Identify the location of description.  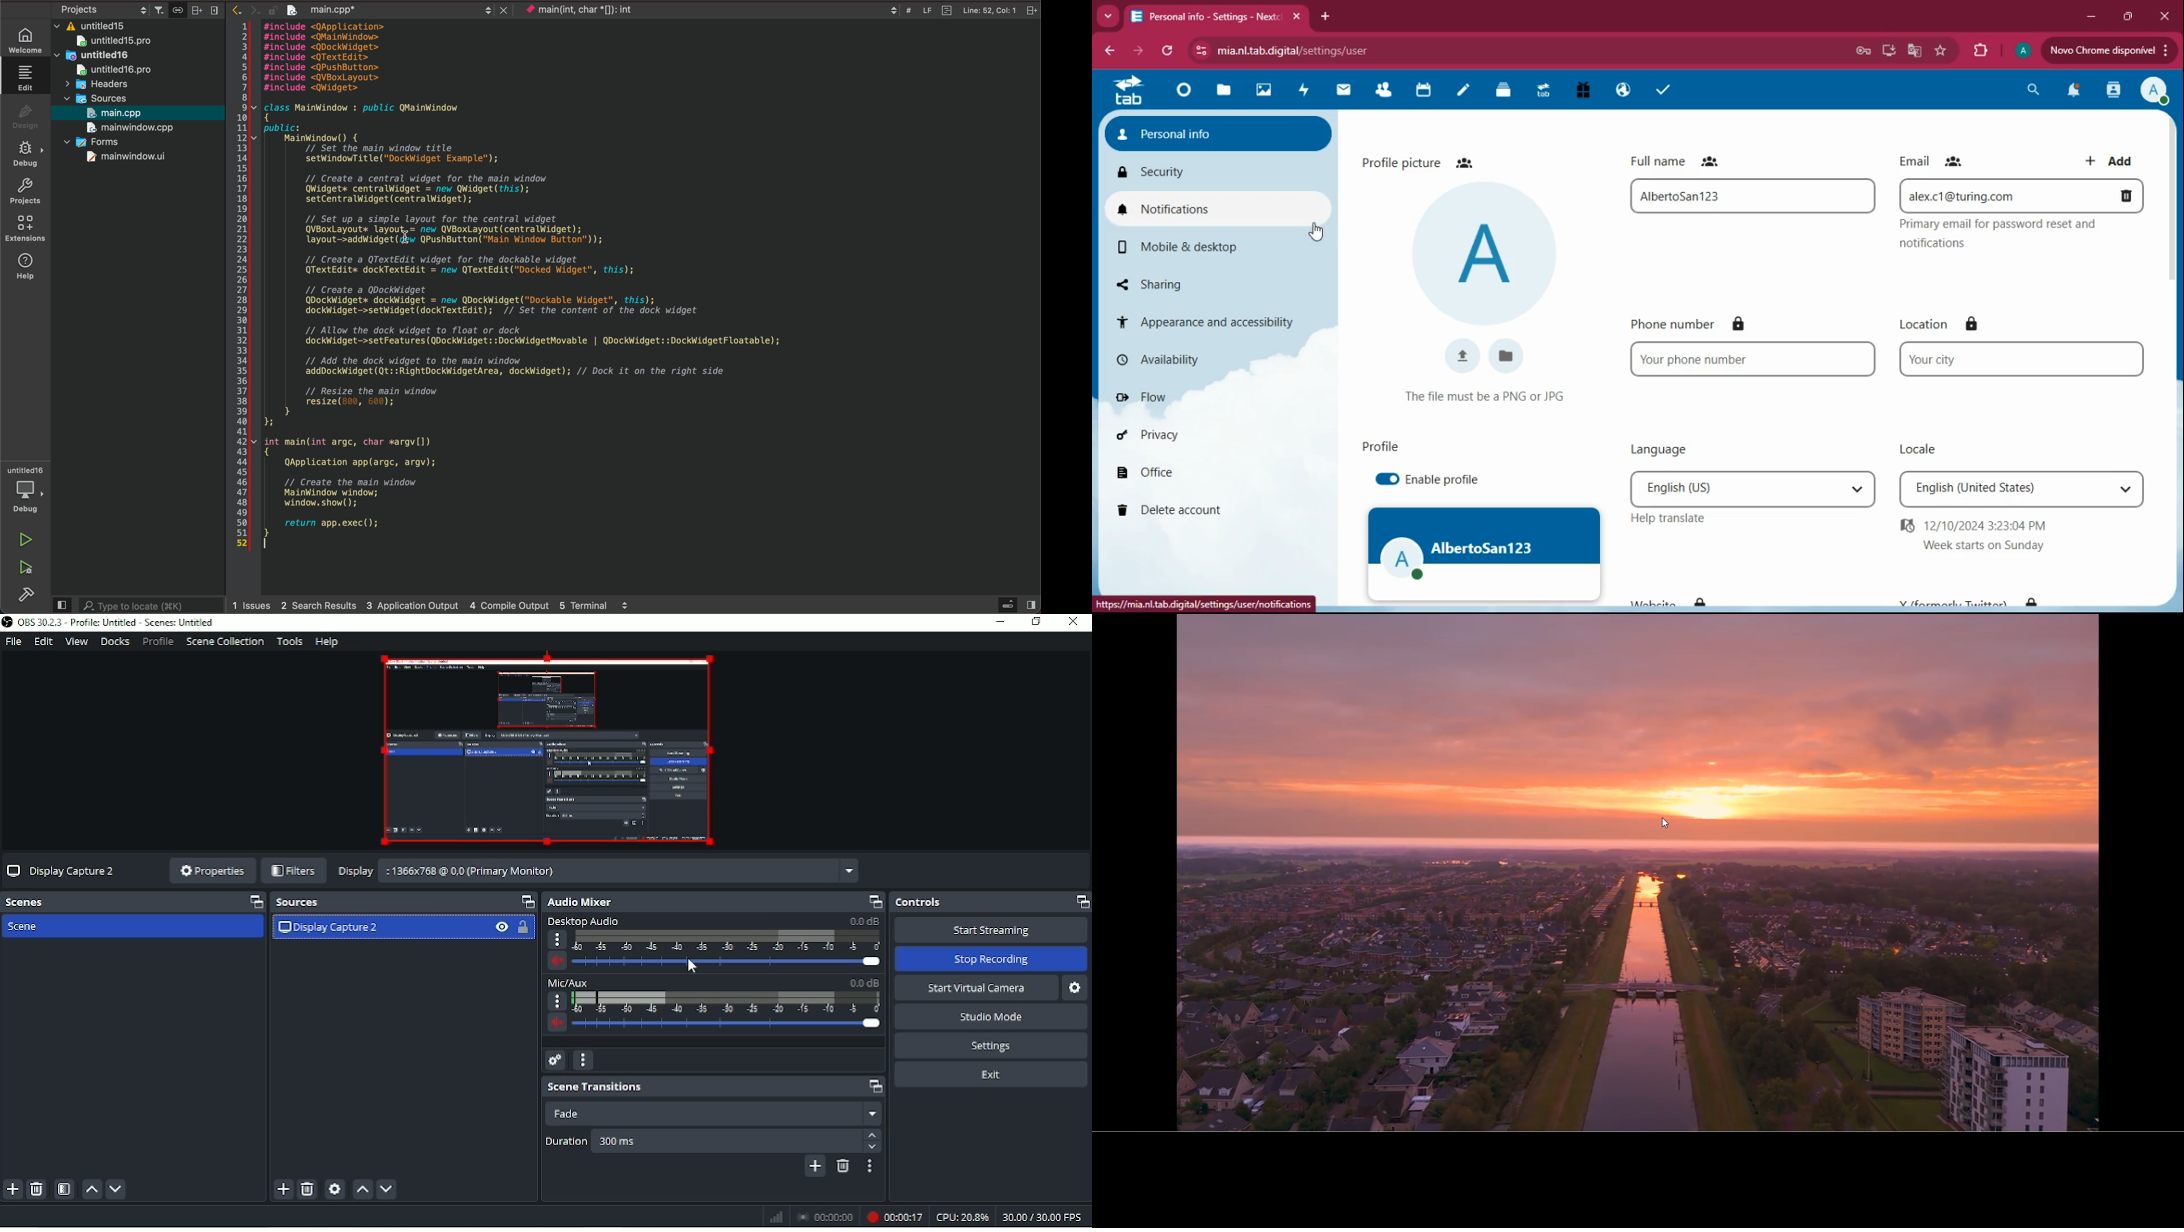
(1484, 397).